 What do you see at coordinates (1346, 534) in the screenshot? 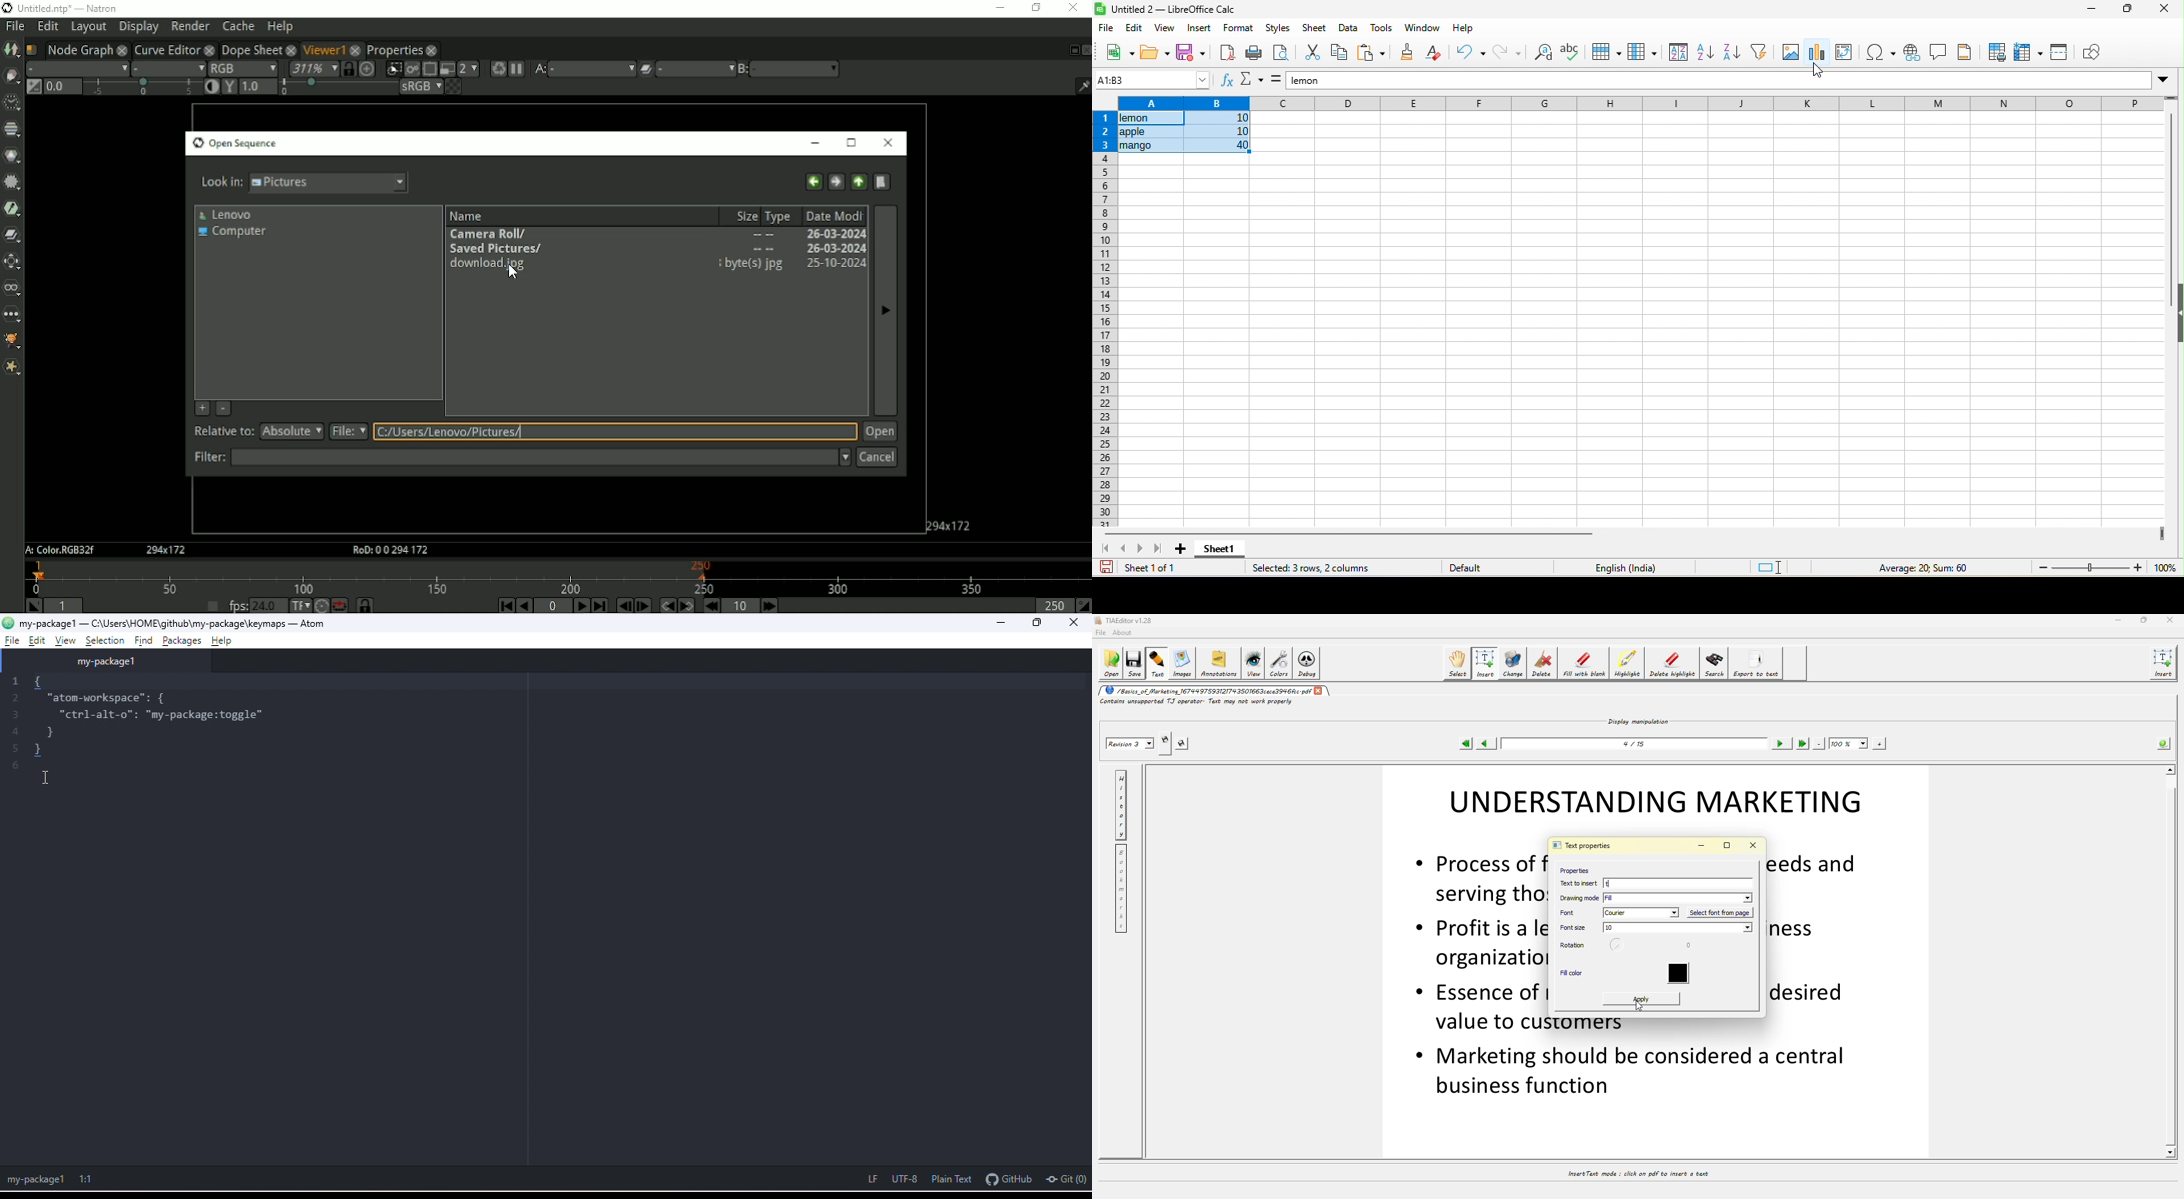
I see `horizontal scroll bar` at bounding box center [1346, 534].